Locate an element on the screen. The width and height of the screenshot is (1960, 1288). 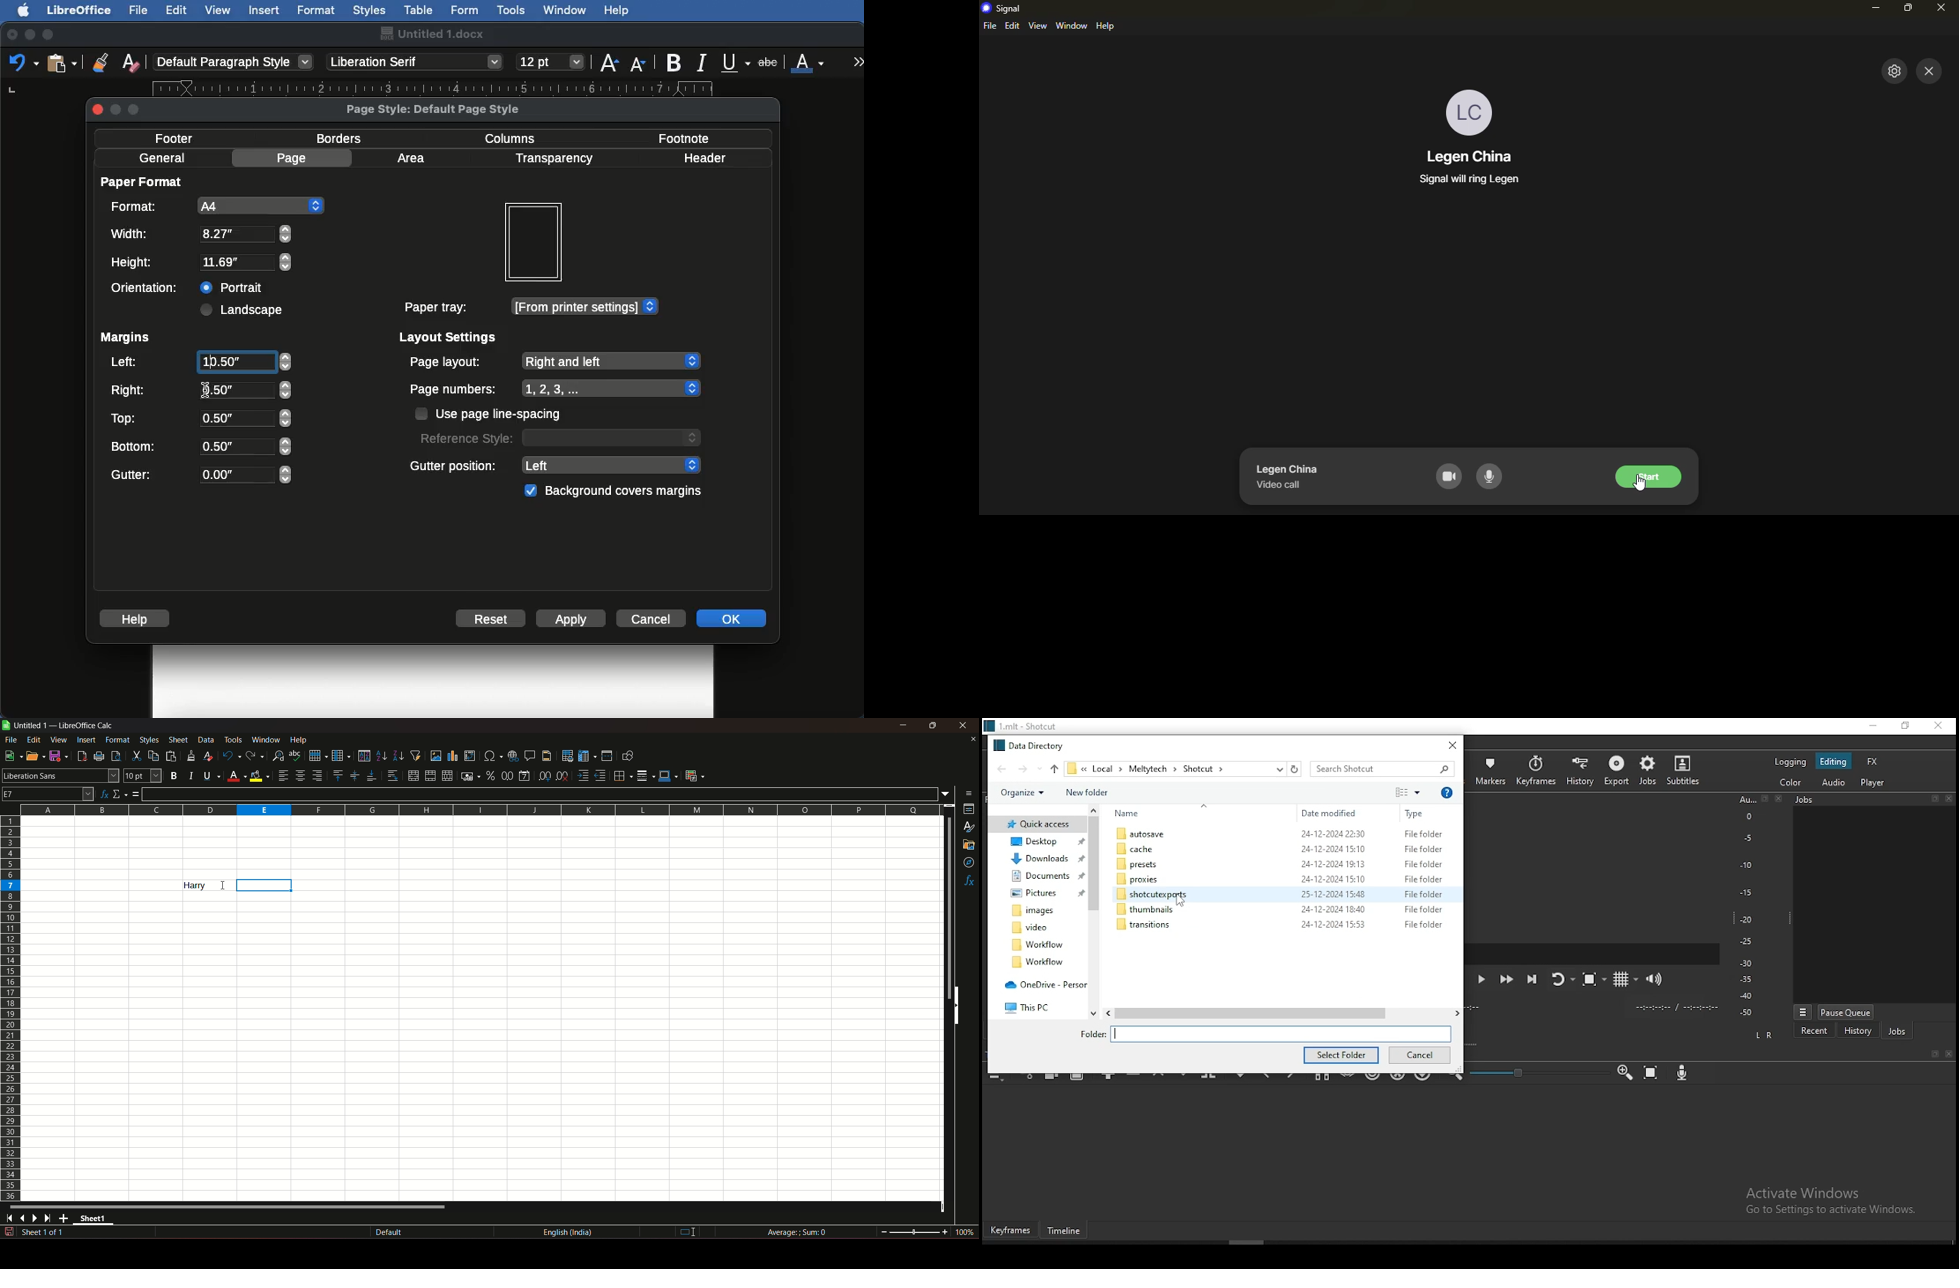
Help is located at coordinates (617, 11).